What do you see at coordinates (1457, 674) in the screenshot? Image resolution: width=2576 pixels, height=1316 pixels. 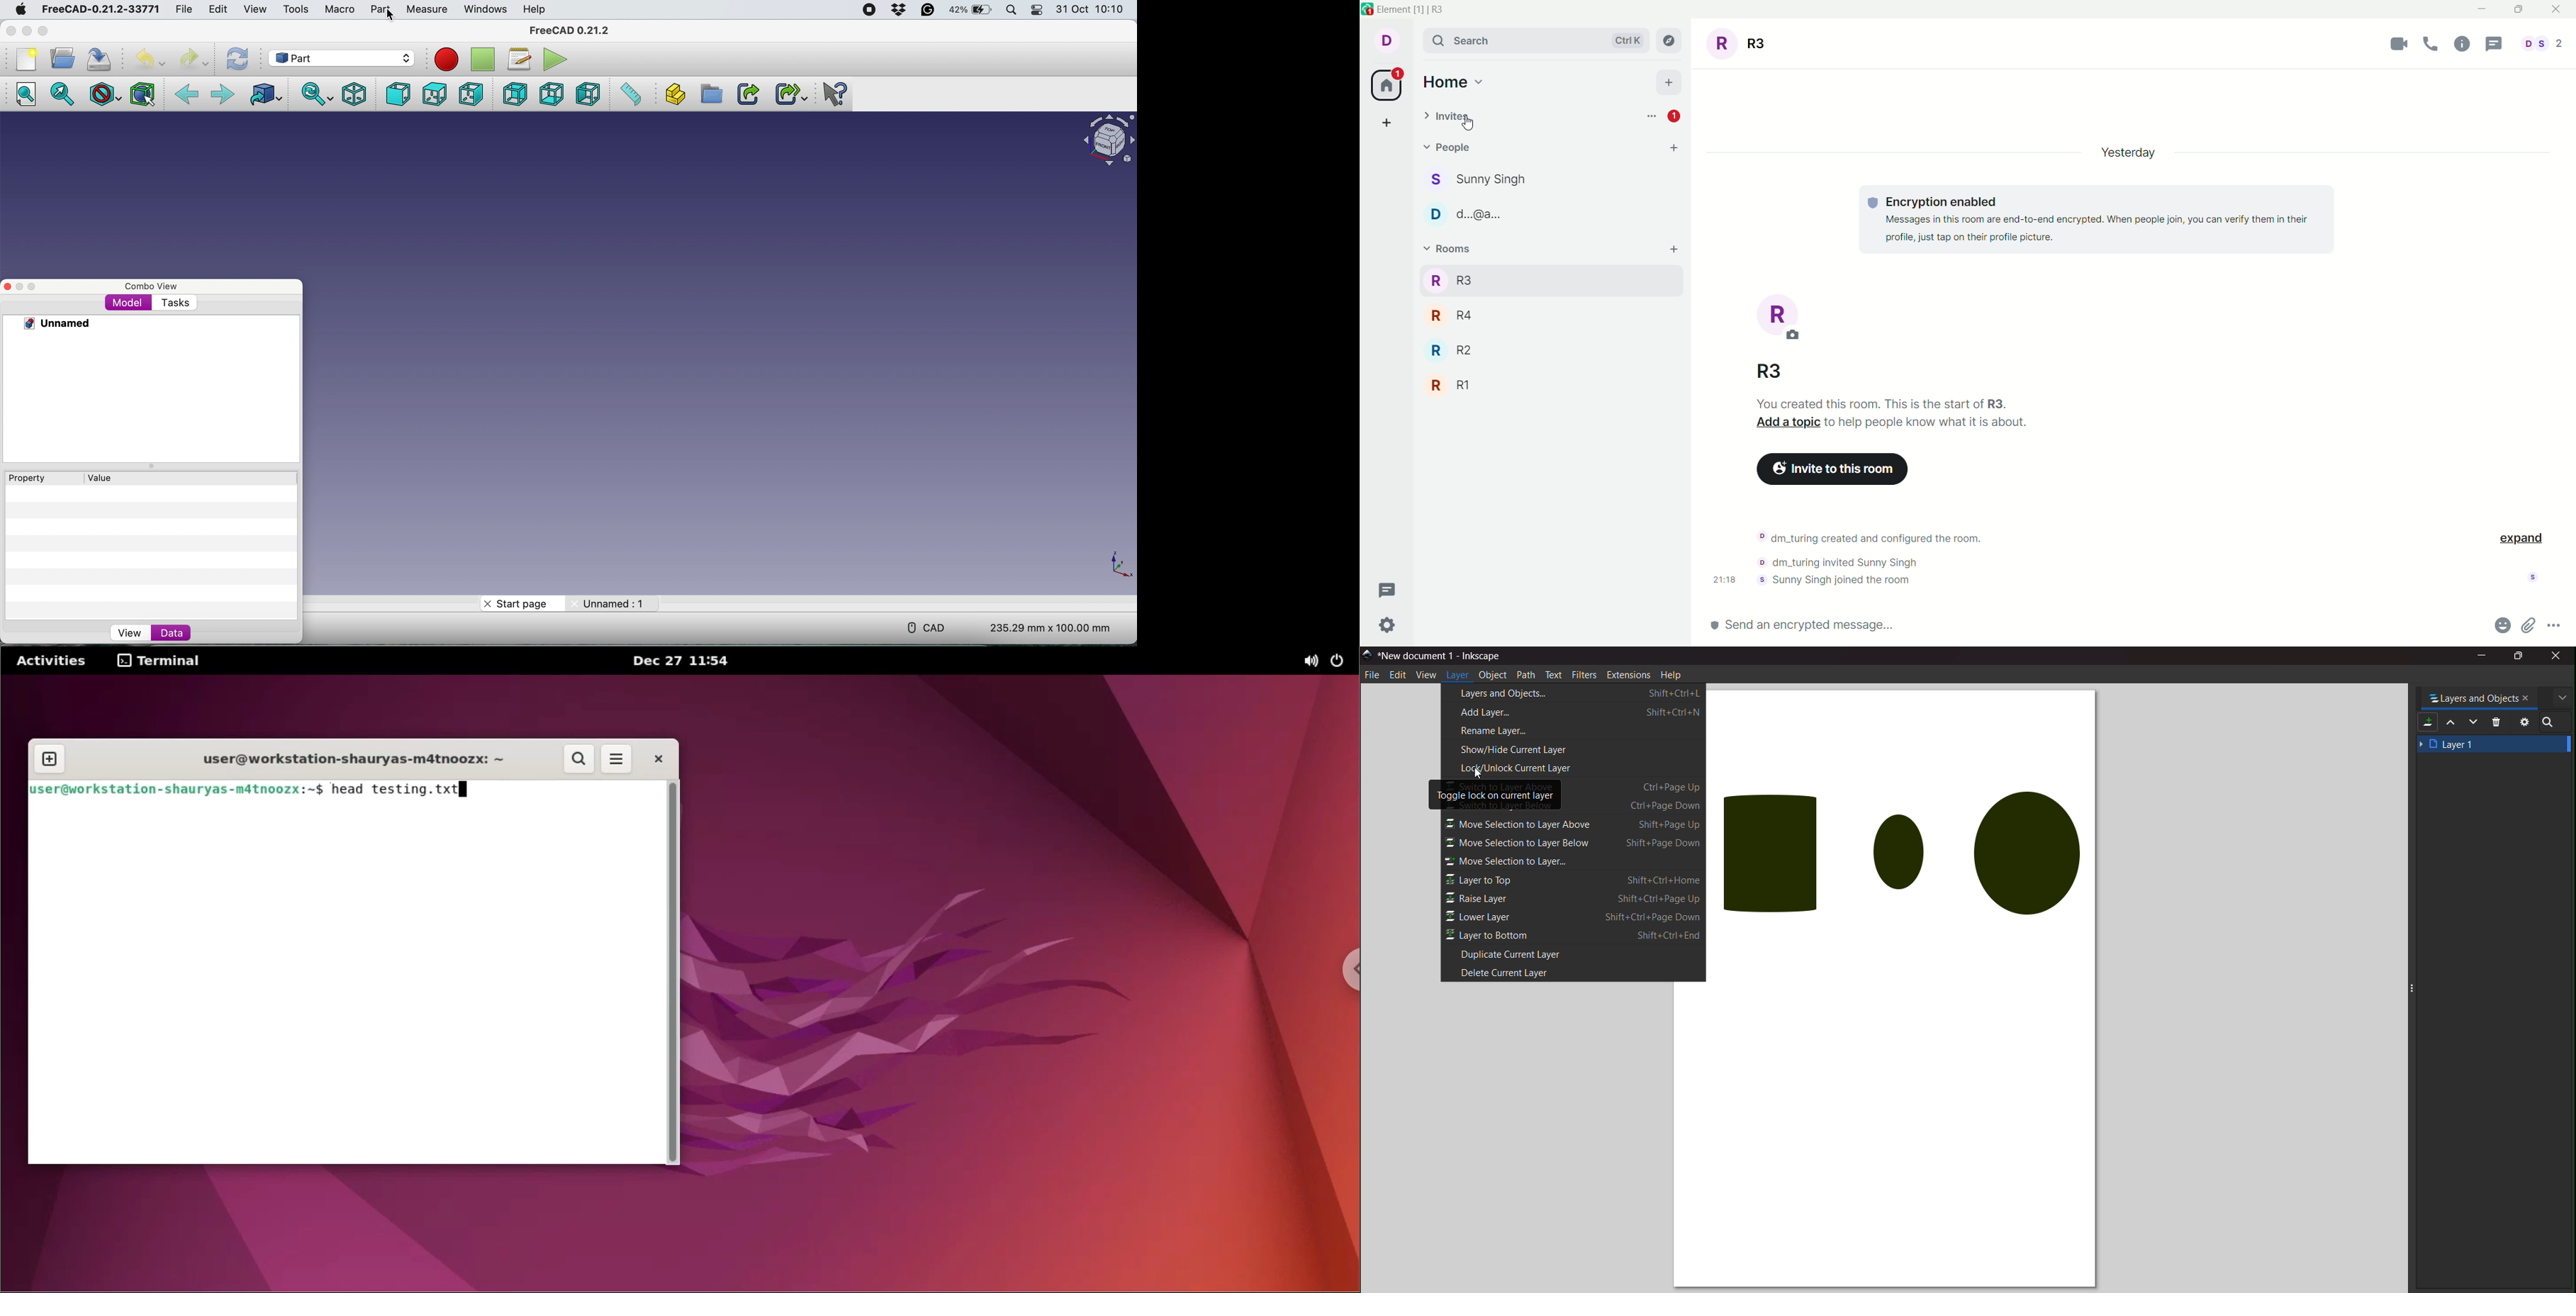 I see `layer` at bounding box center [1457, 674].